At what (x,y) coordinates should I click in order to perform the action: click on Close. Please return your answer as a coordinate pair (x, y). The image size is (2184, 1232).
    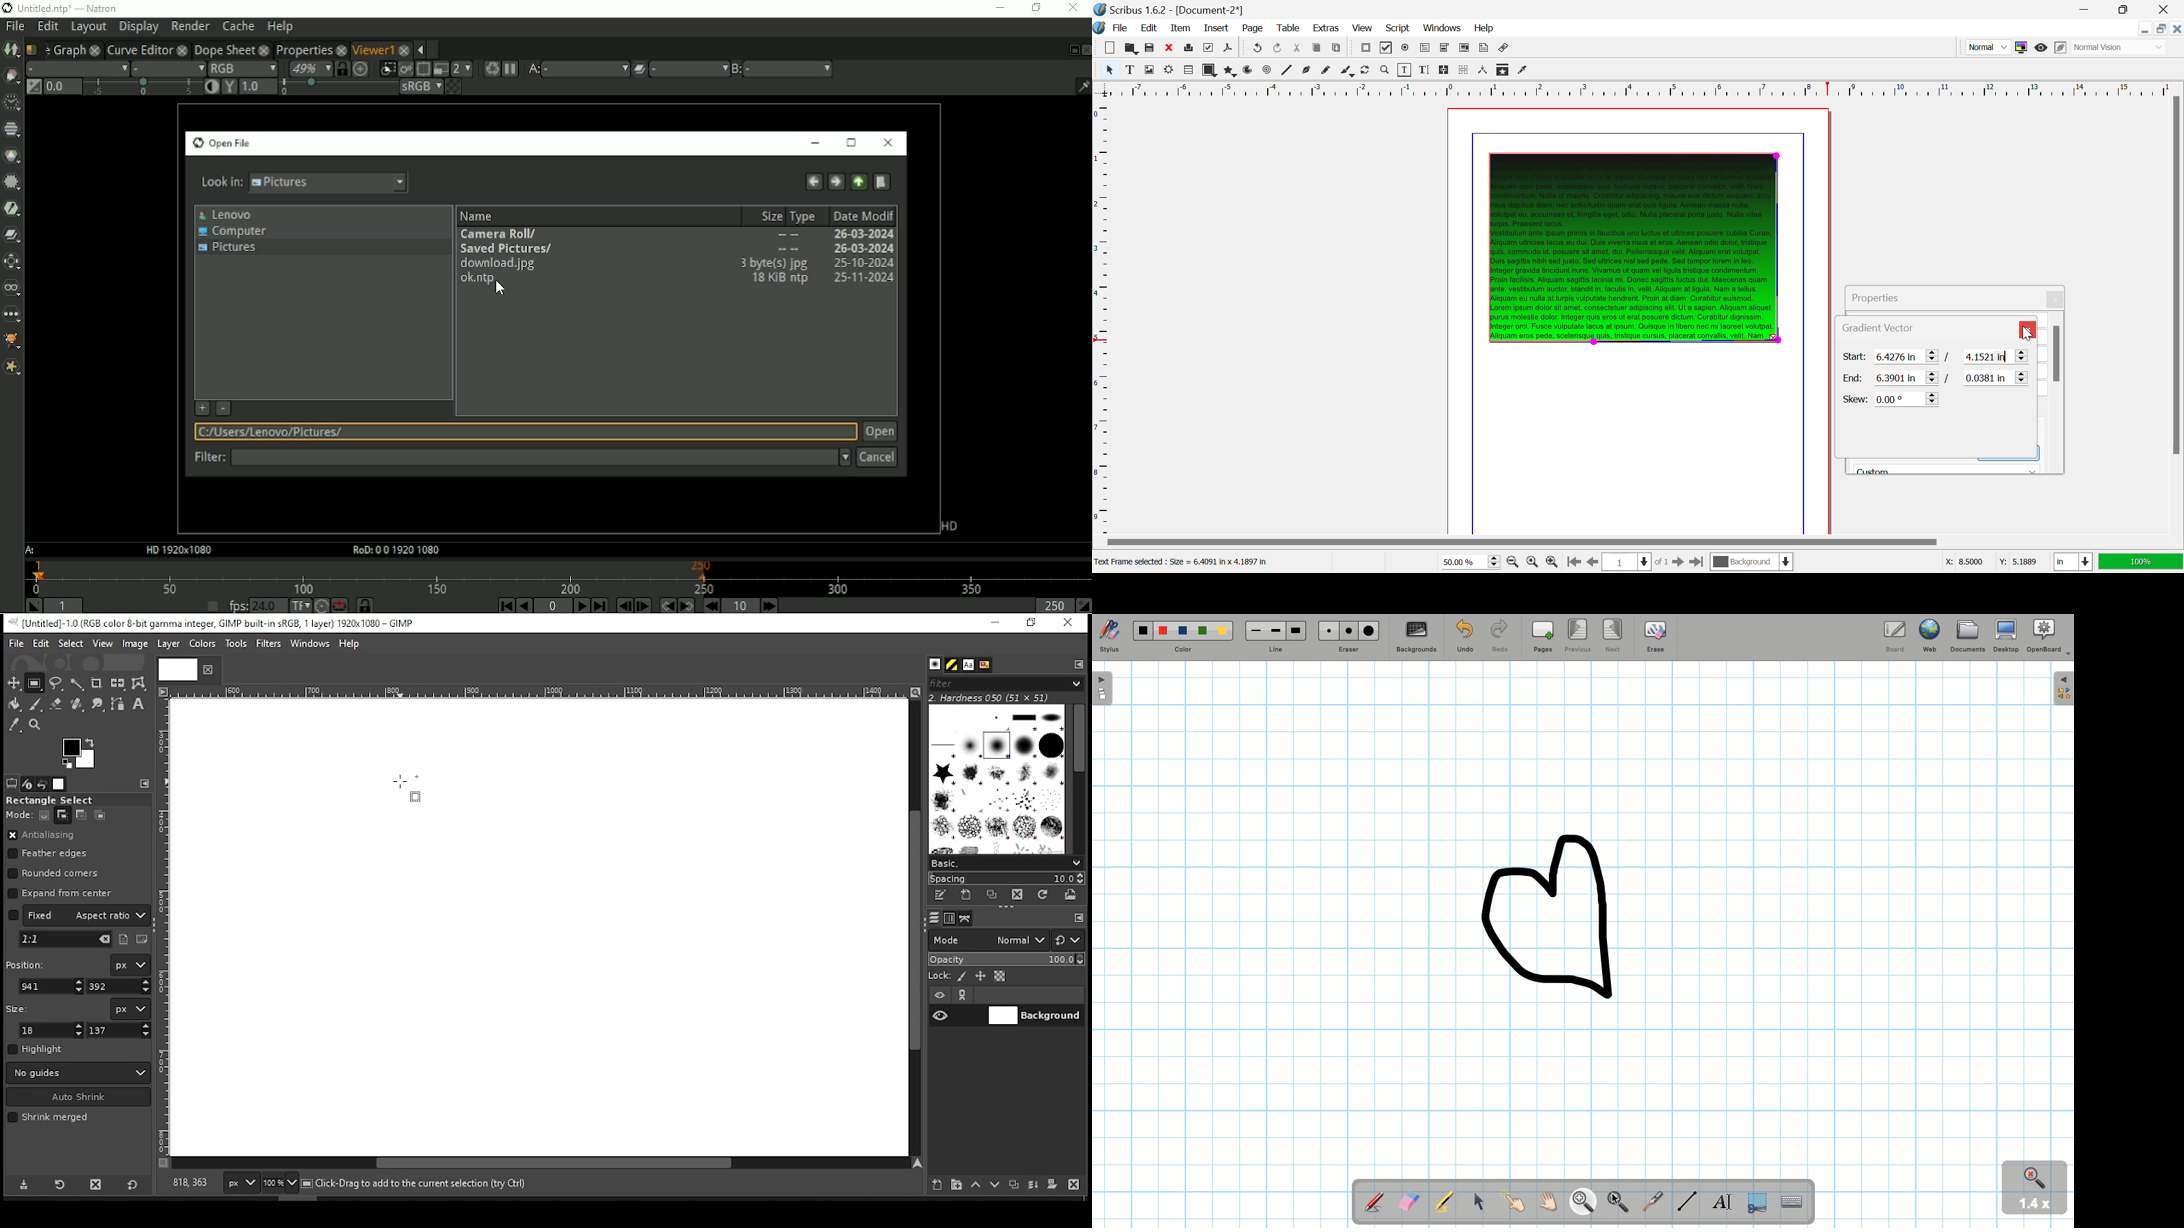
    Looking at the image, I should click on (2029, 330).